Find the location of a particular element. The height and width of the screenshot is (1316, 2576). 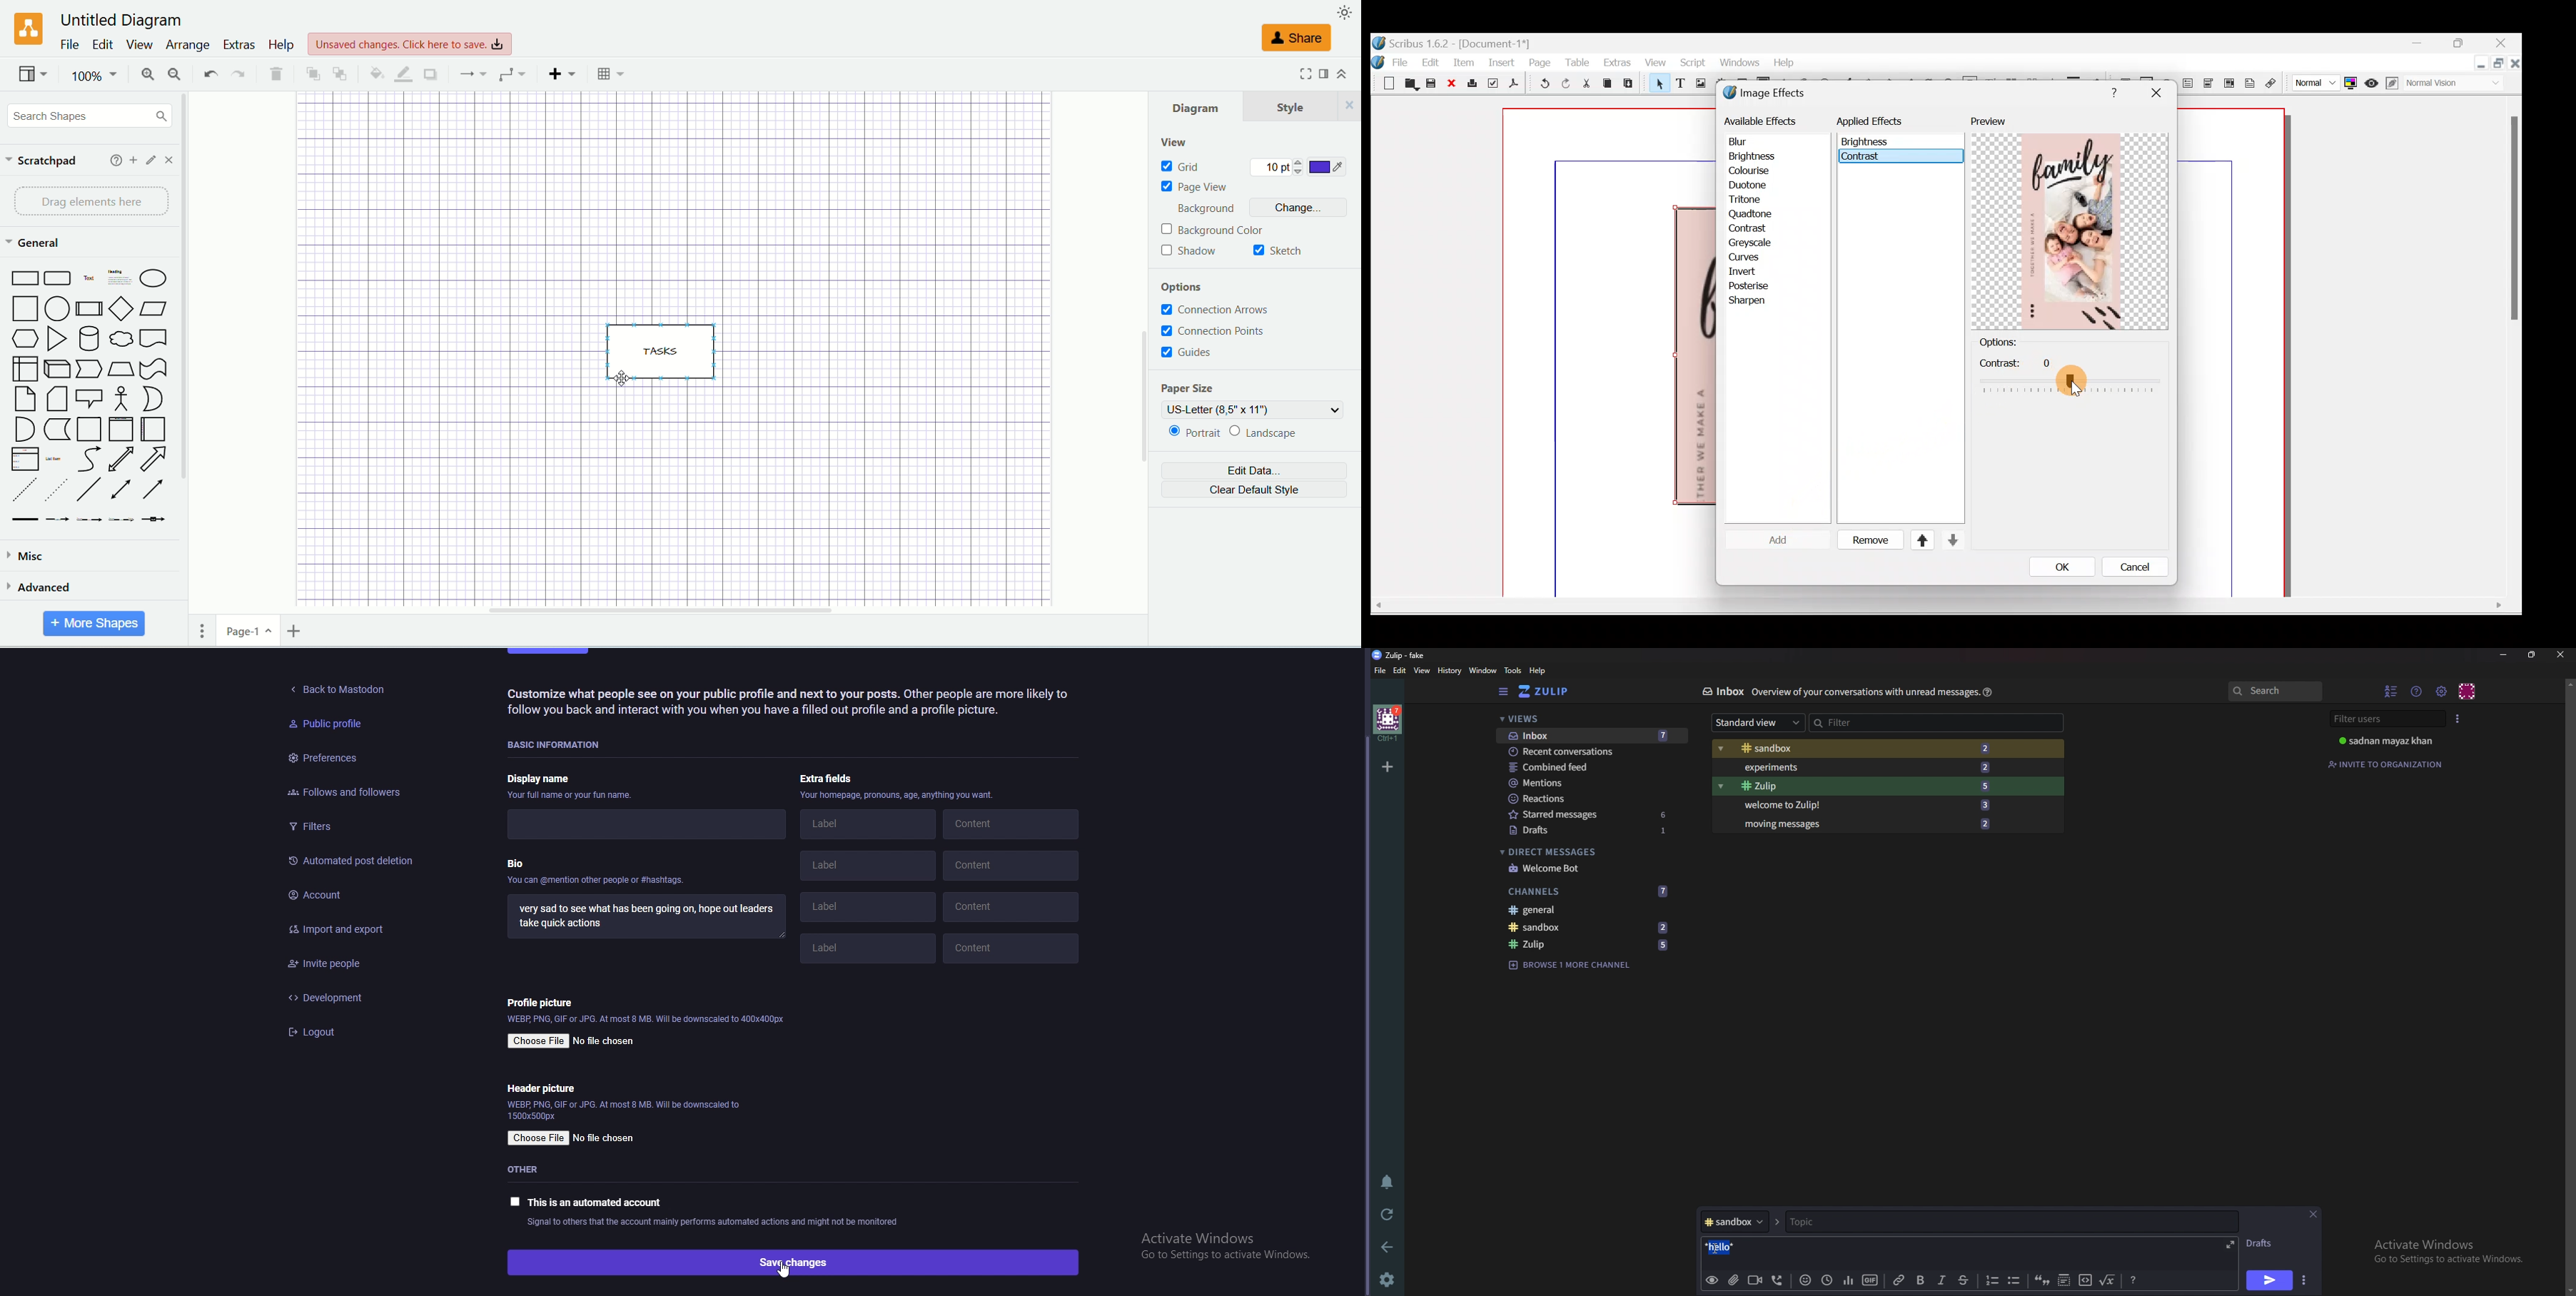

Card is located at coordinates (56, 400).